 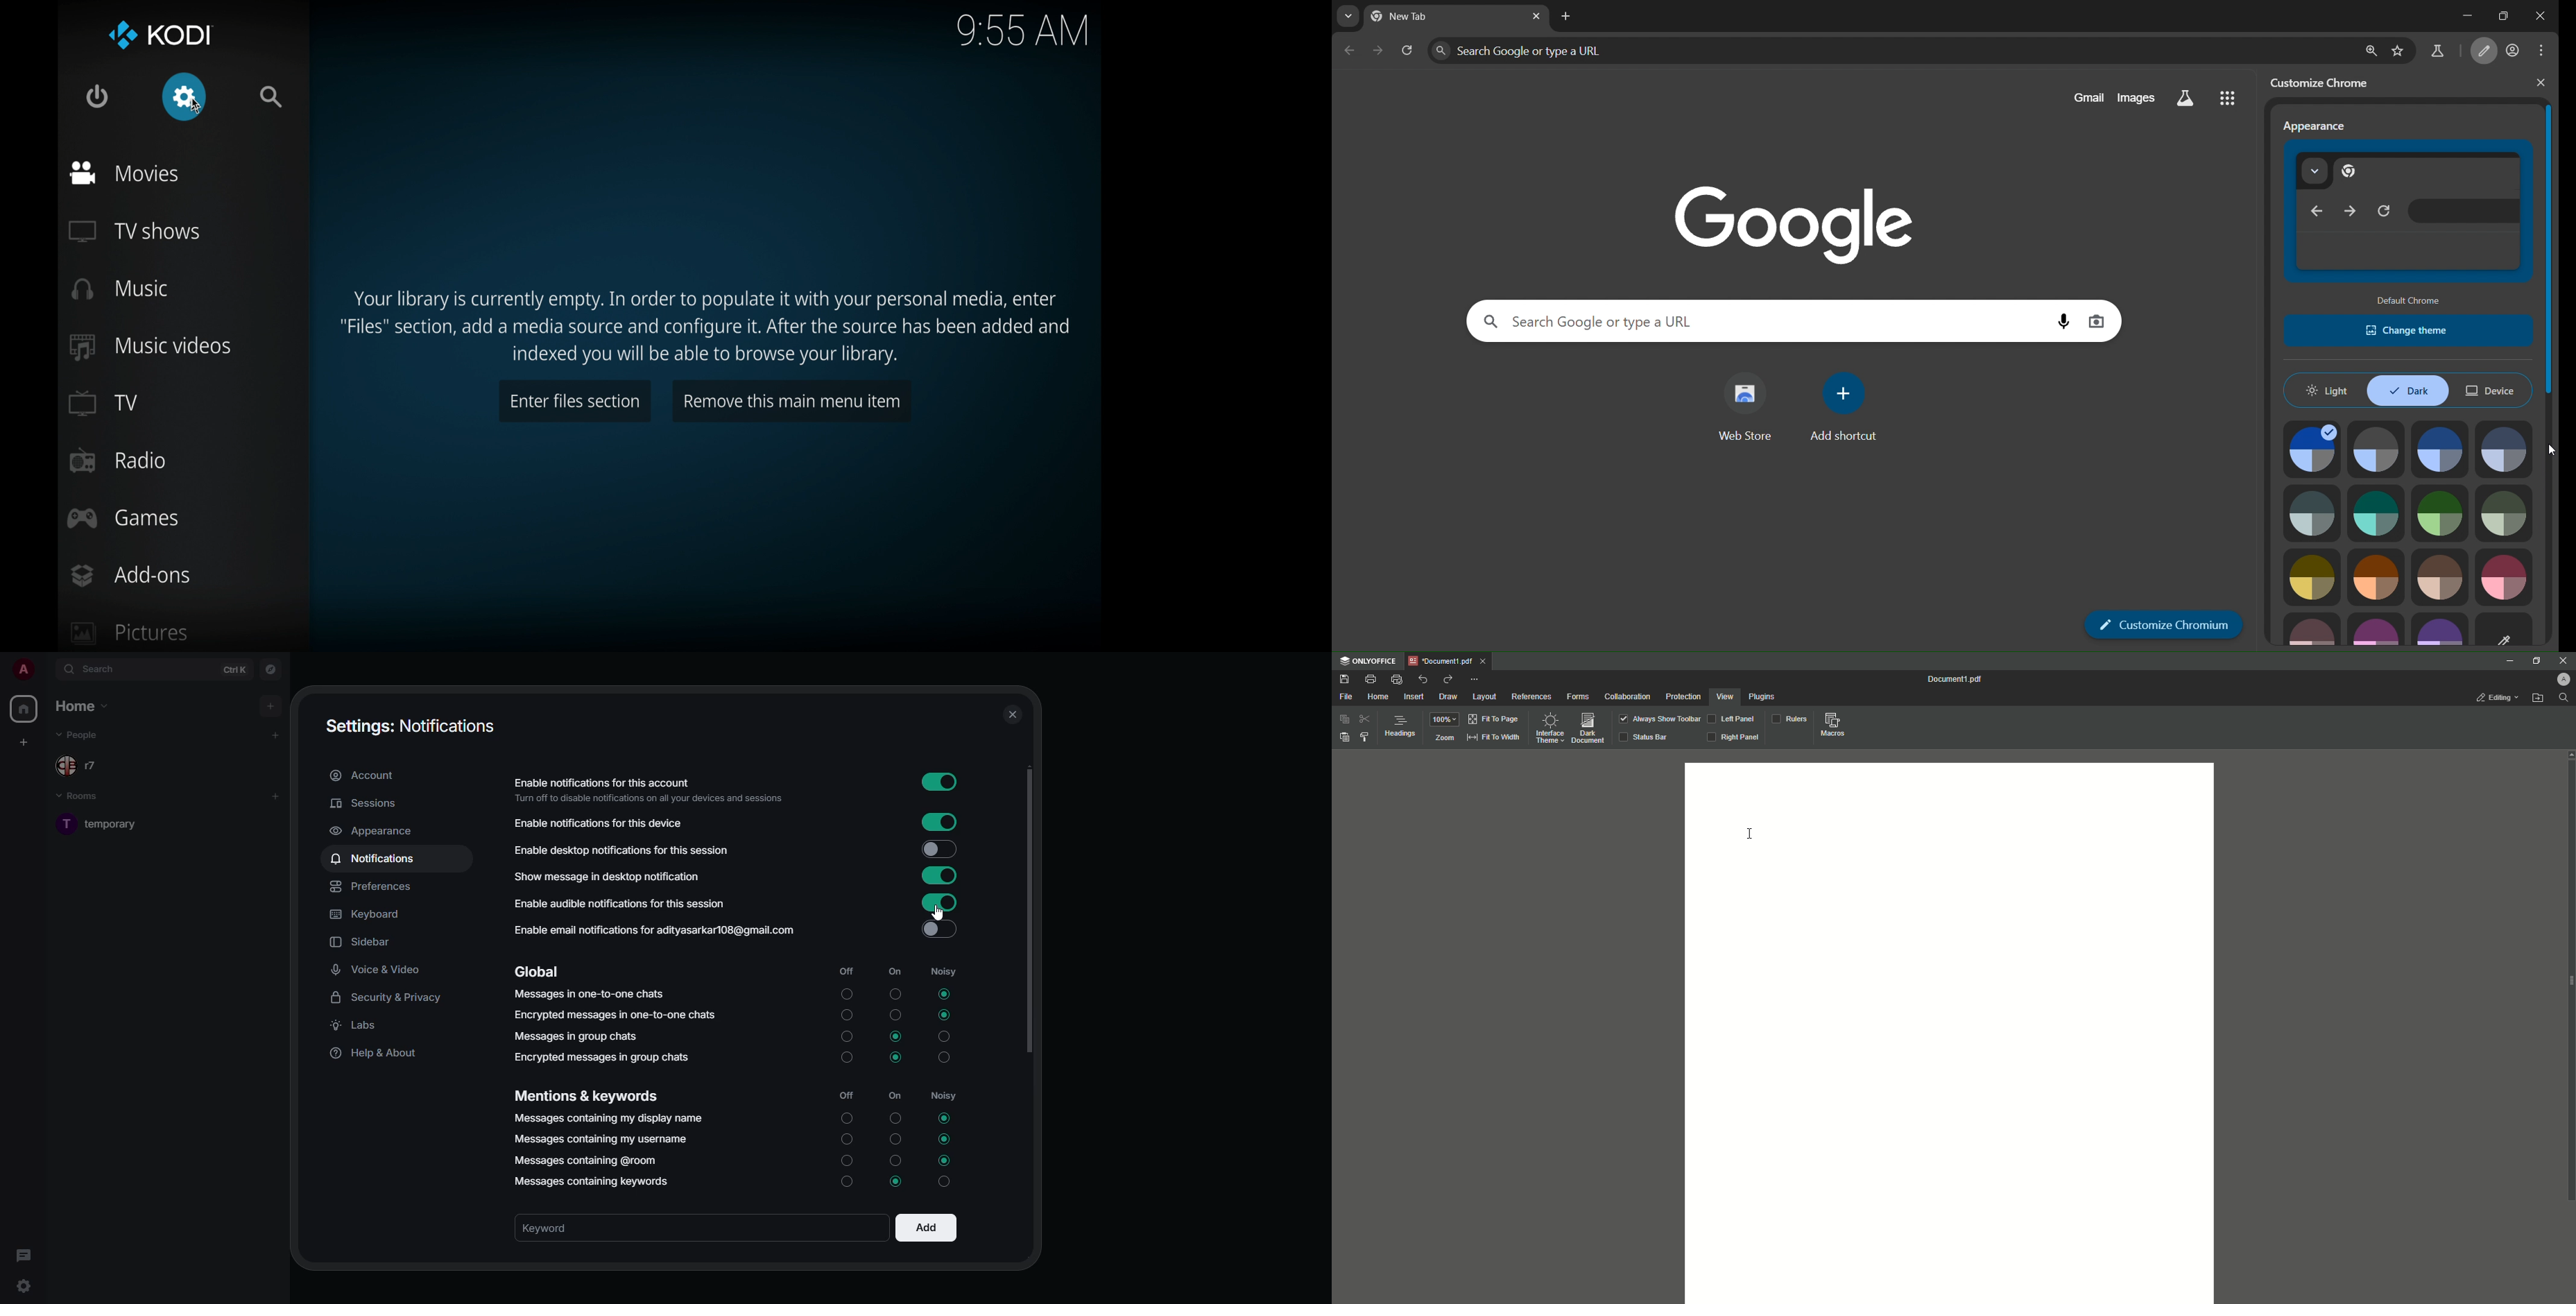 What do you see at coordinates (366, 915) in the screenshot?
I see `keyboard` at bounding box center [366, 915].